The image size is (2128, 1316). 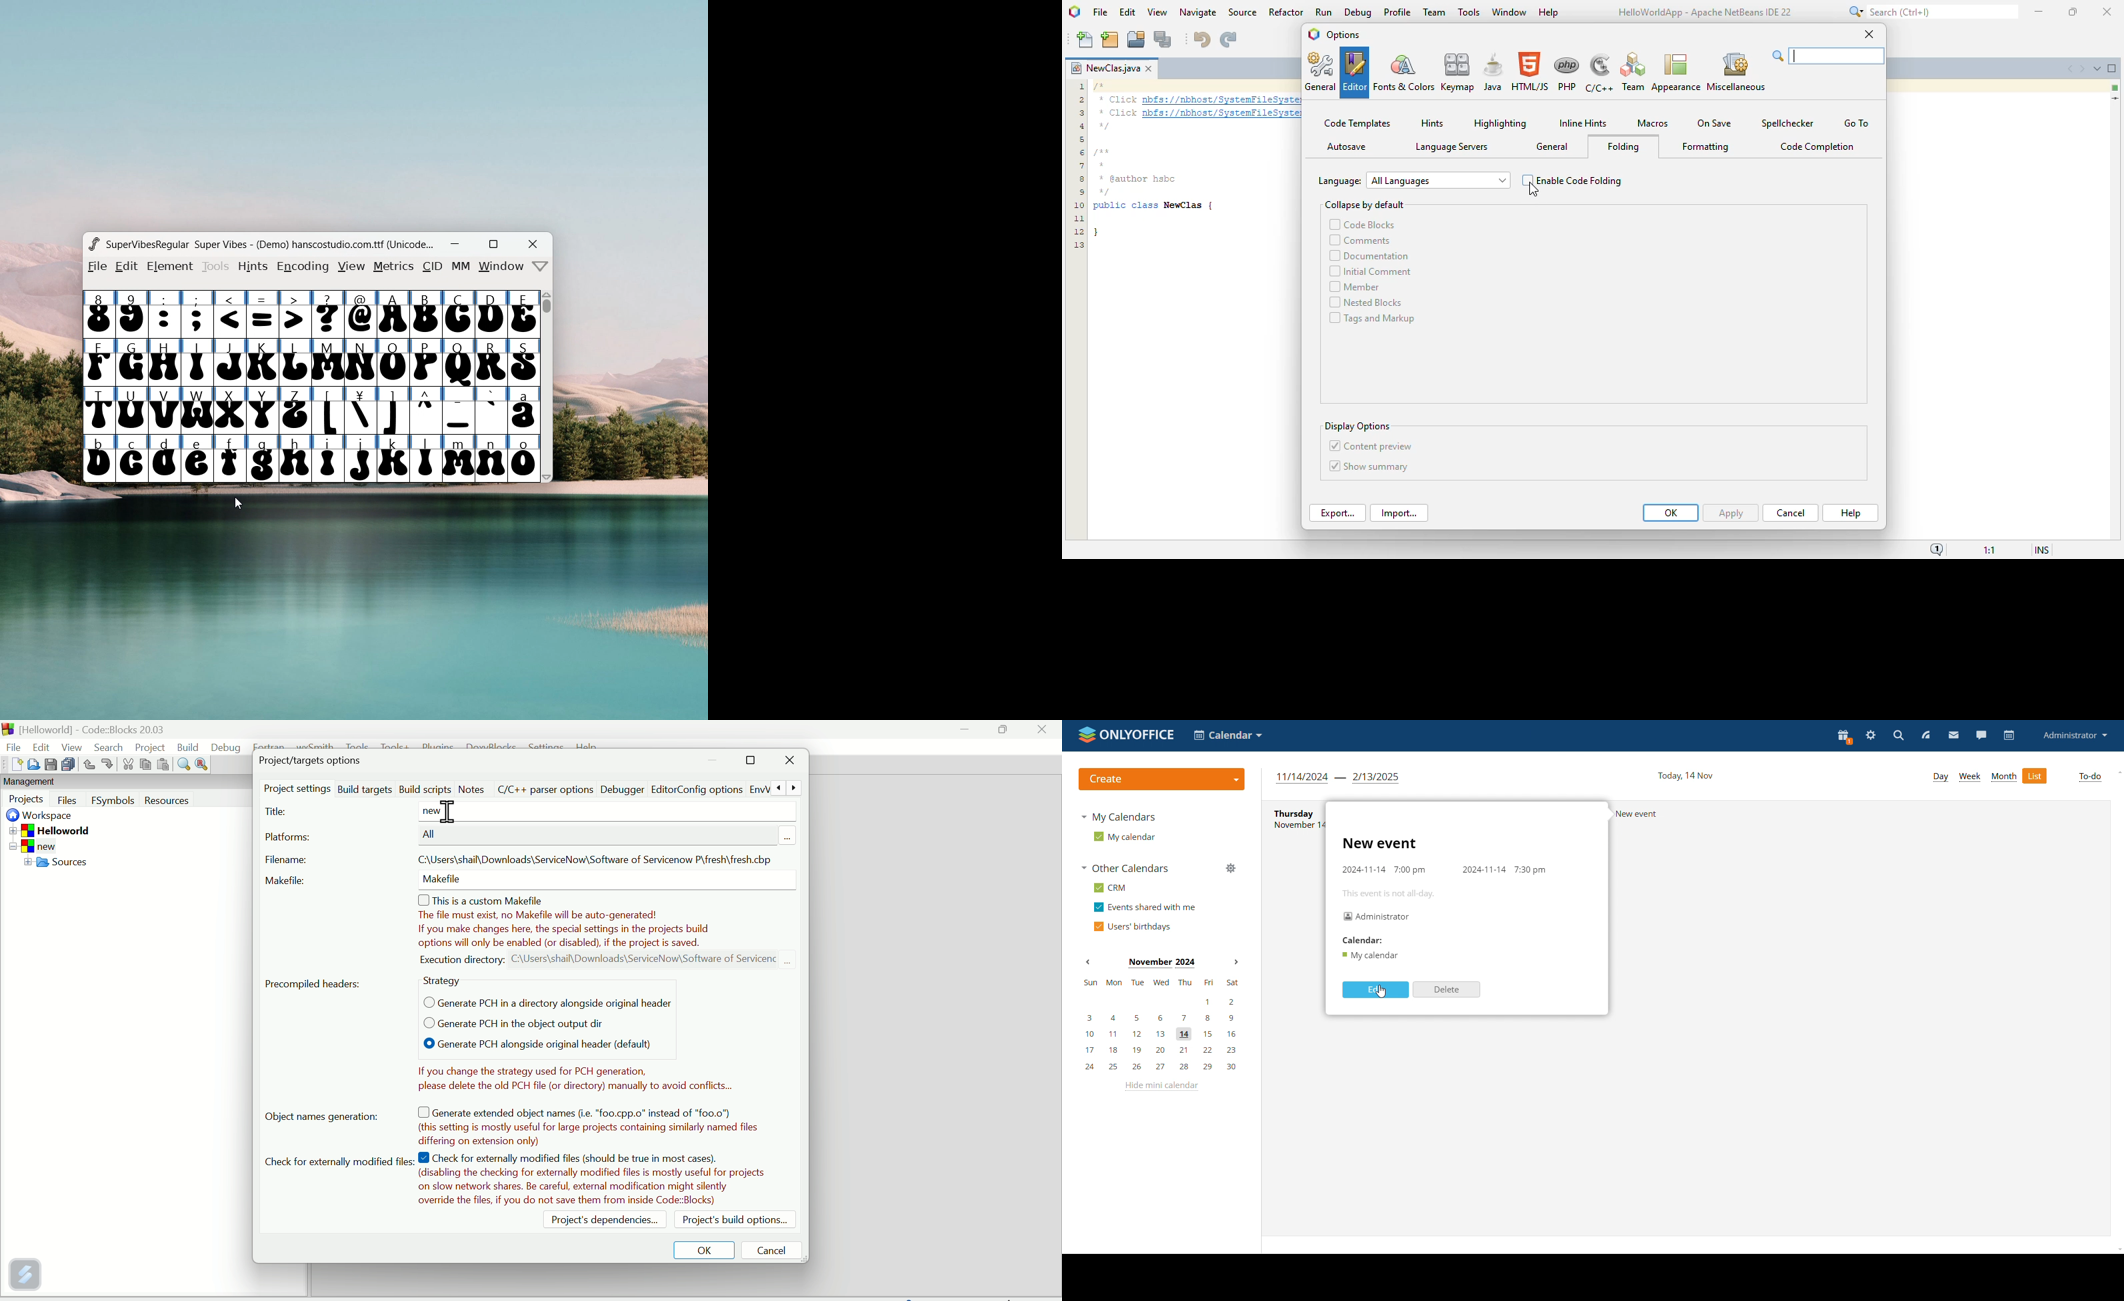 I want to click on h, so click(x=295, y=459).